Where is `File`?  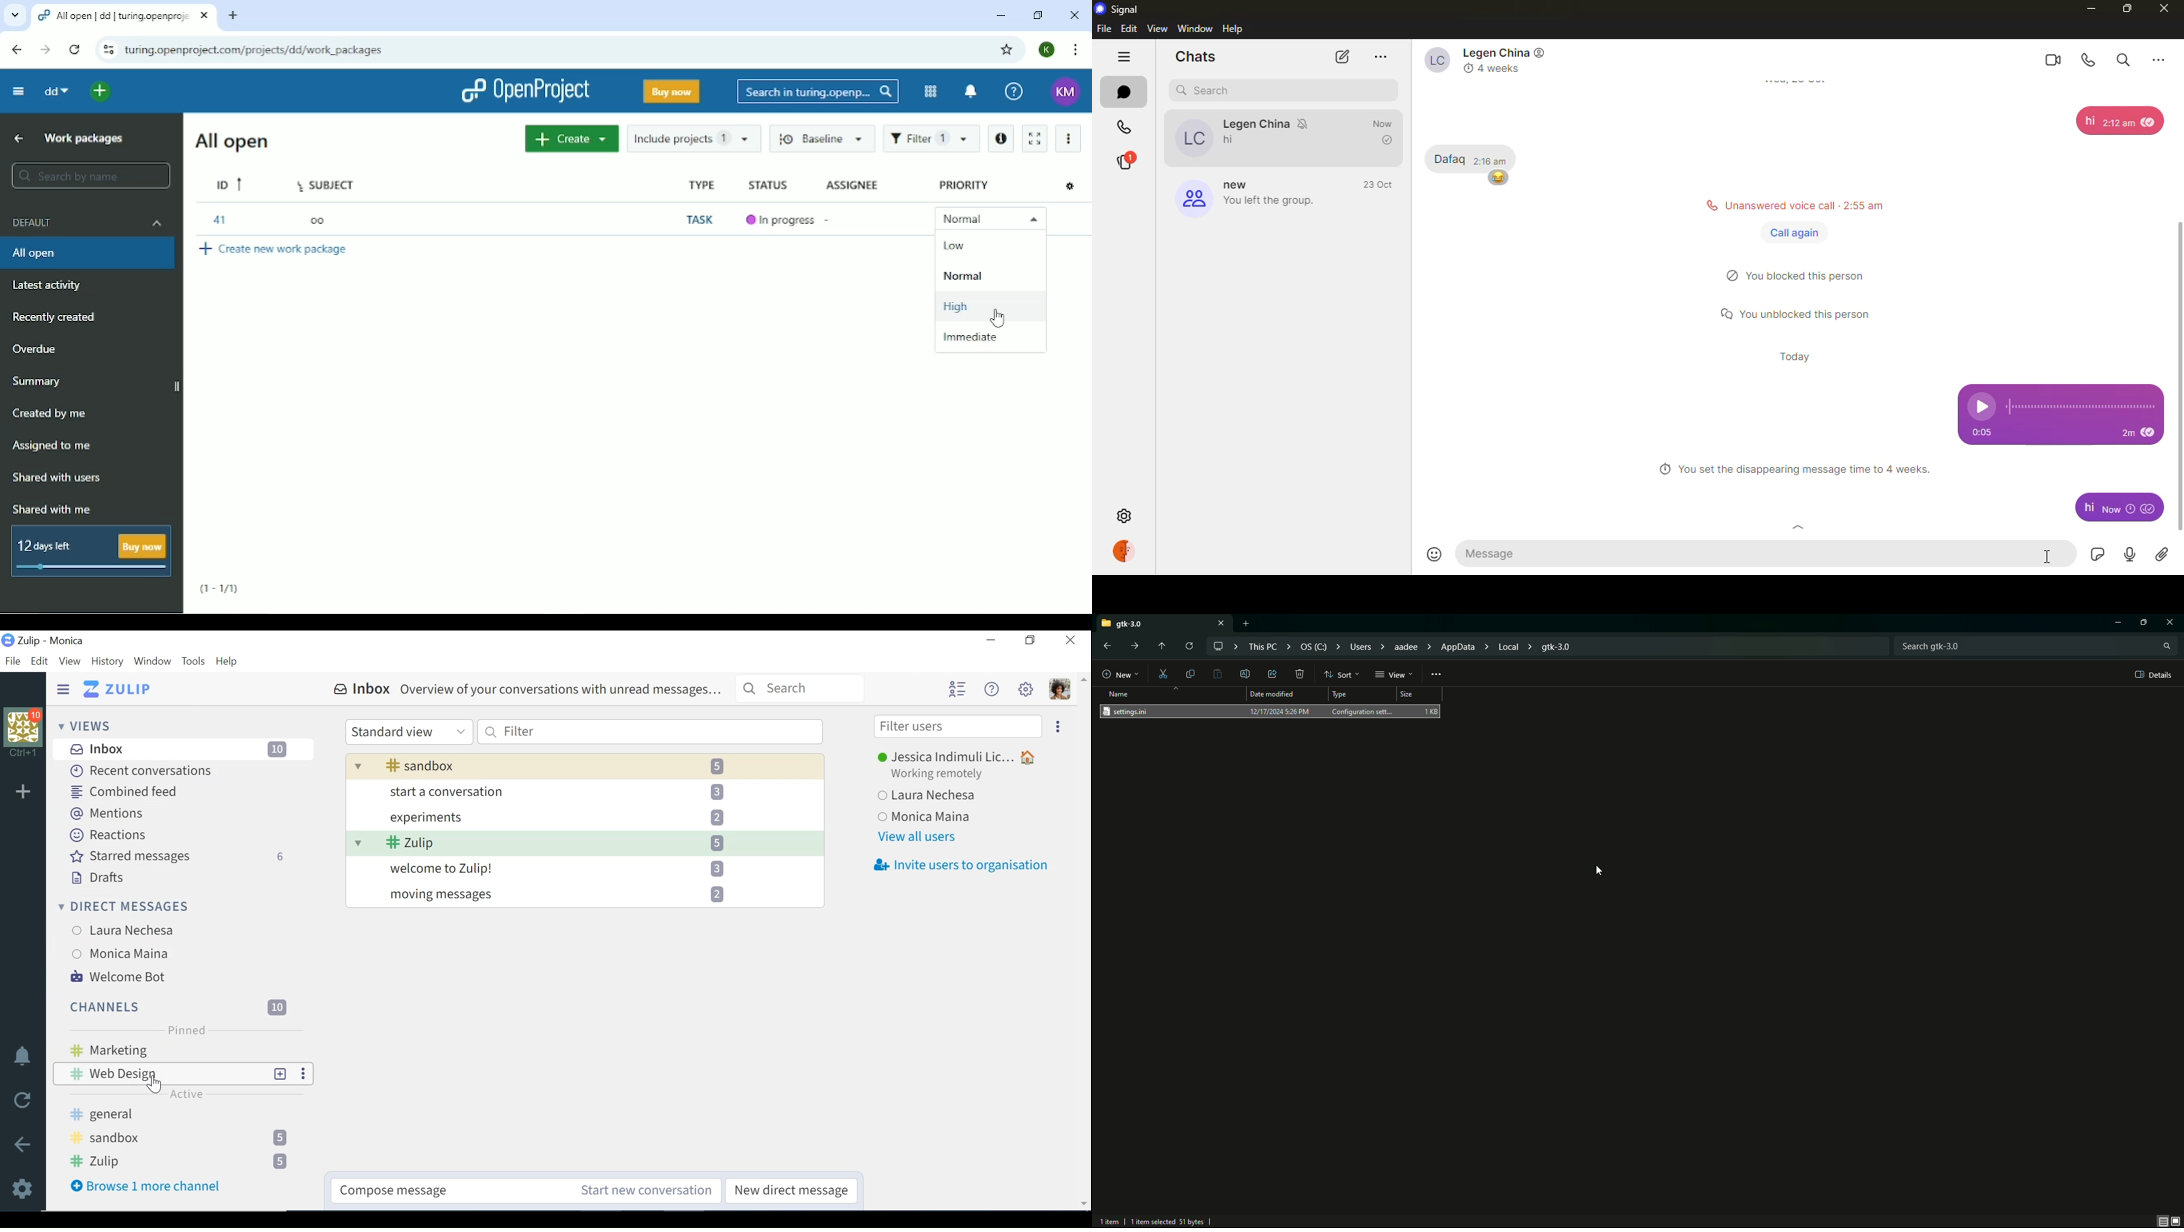 File is located at coordinates (12, 661).